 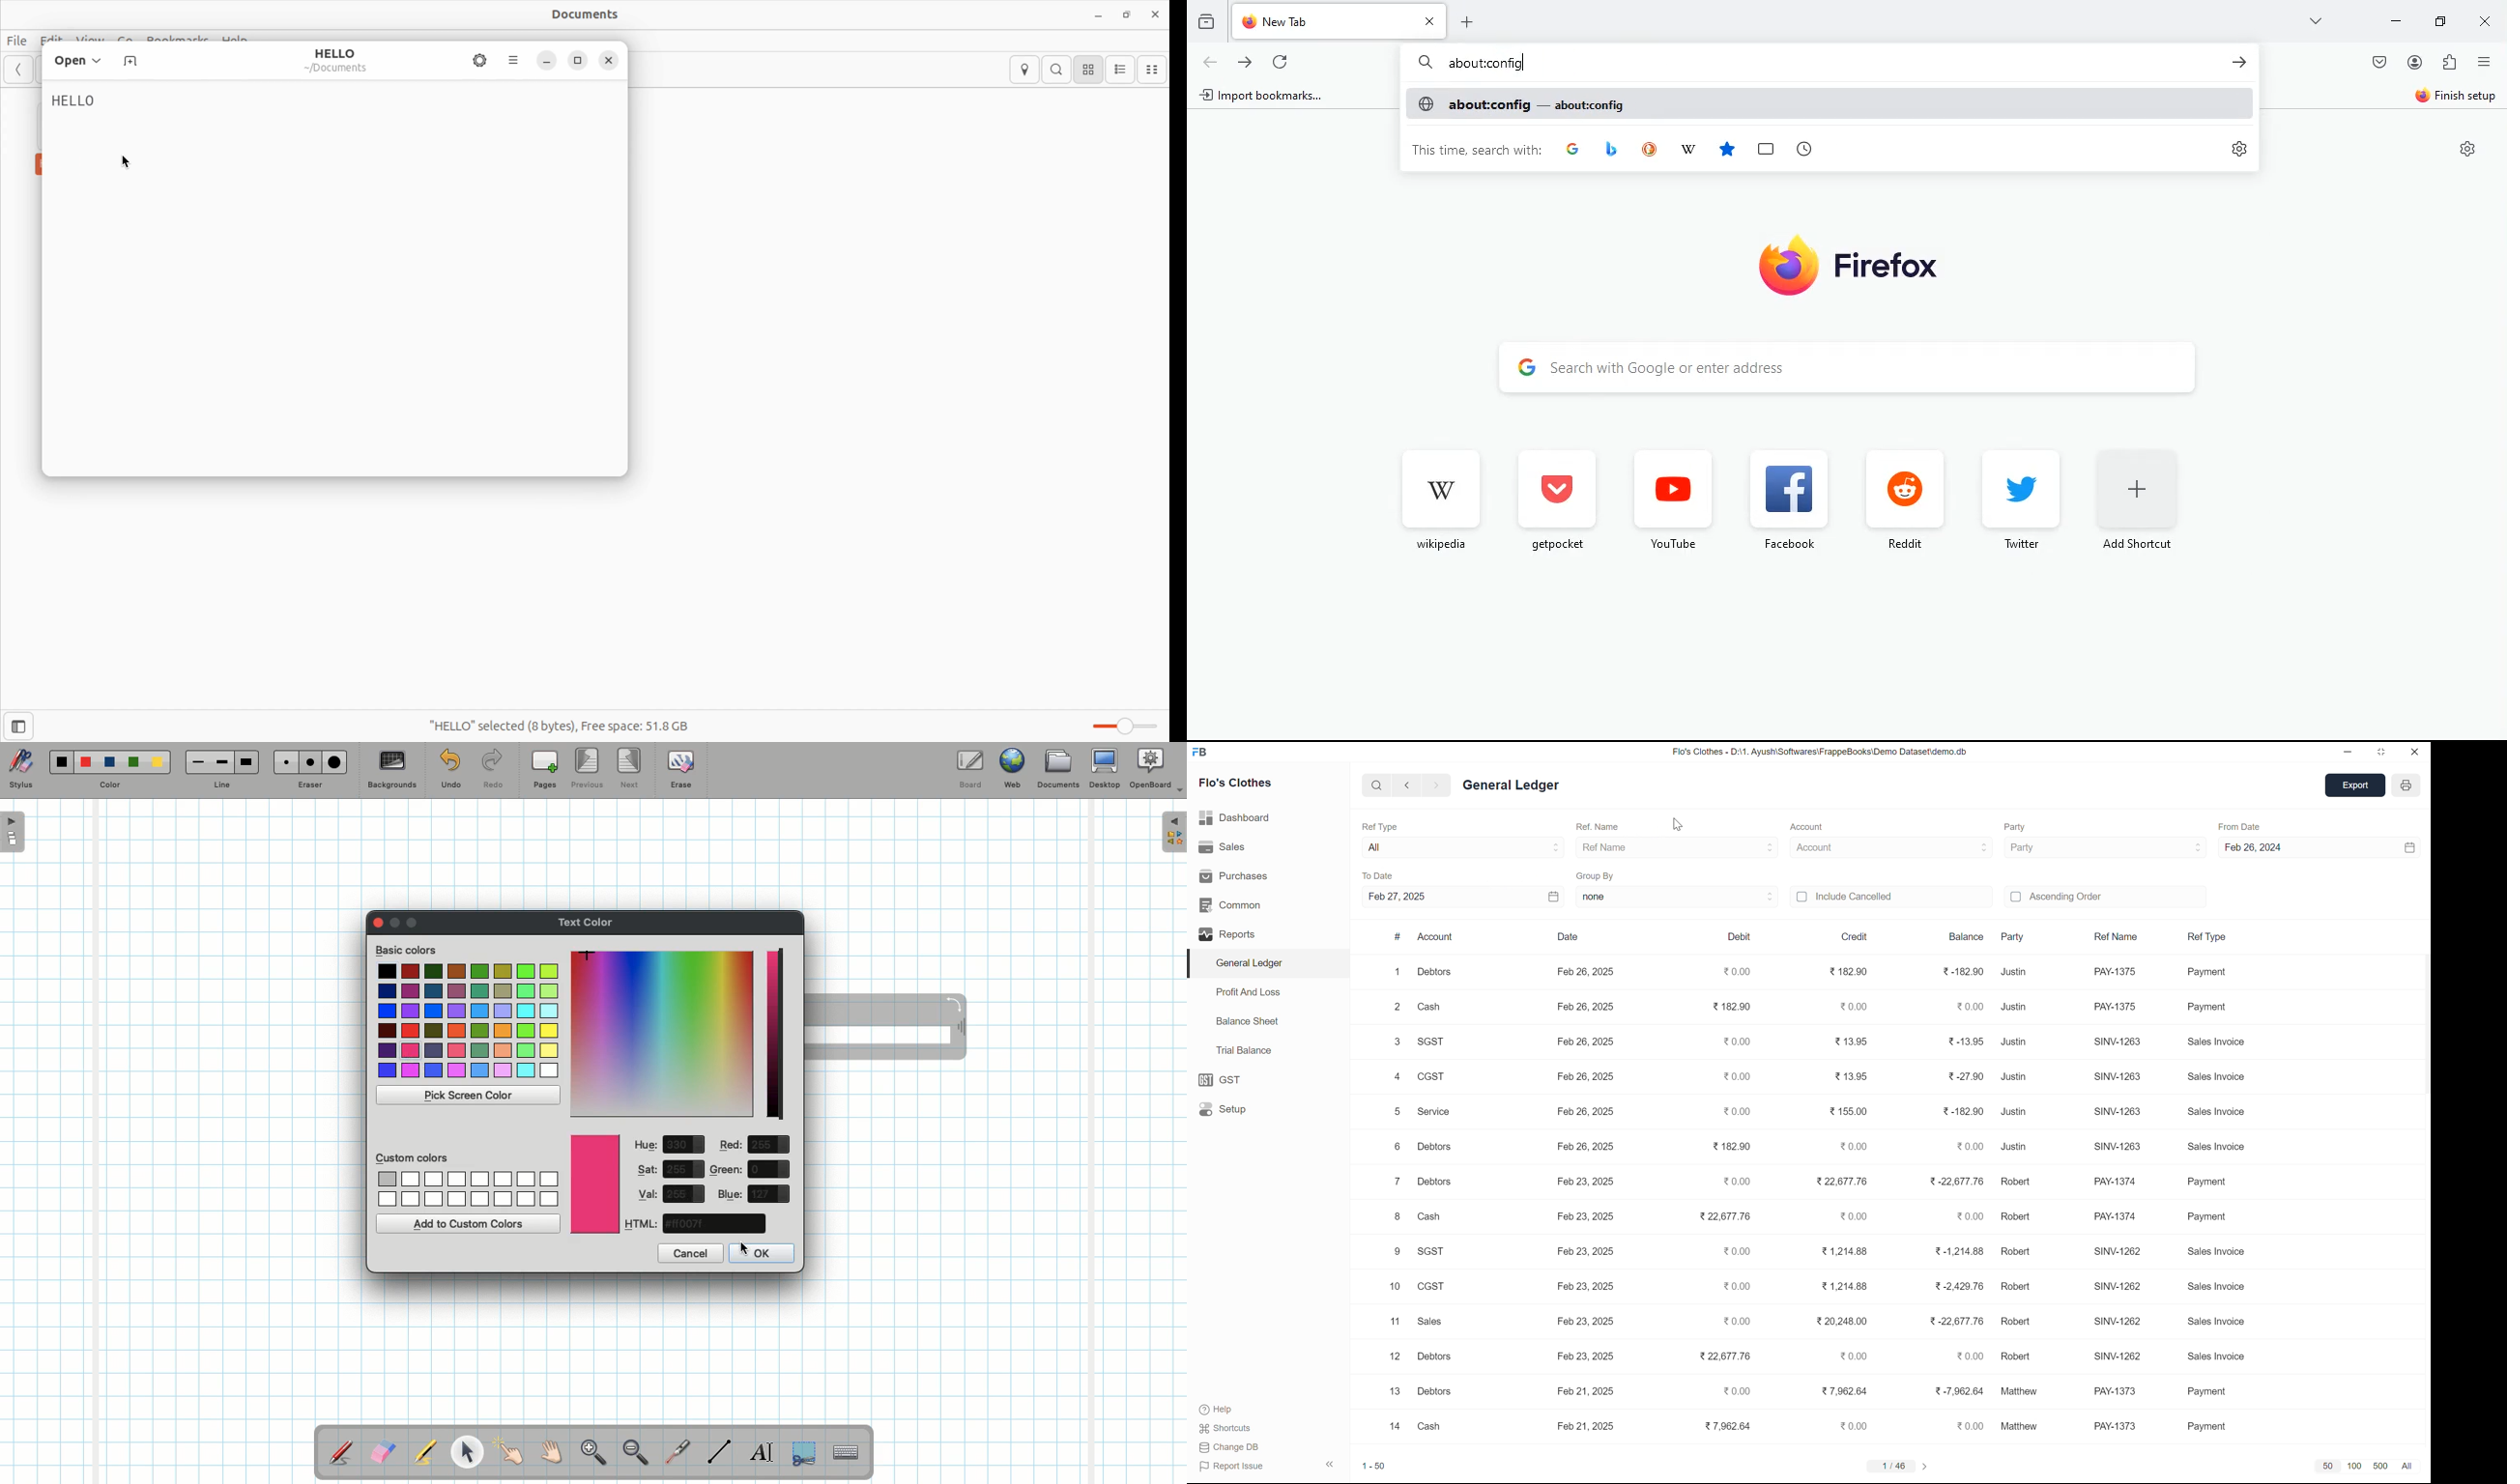 What do you see at coordinates (60, 762) in the screenshot?
I see `Black` at bounding box center [60, 762].